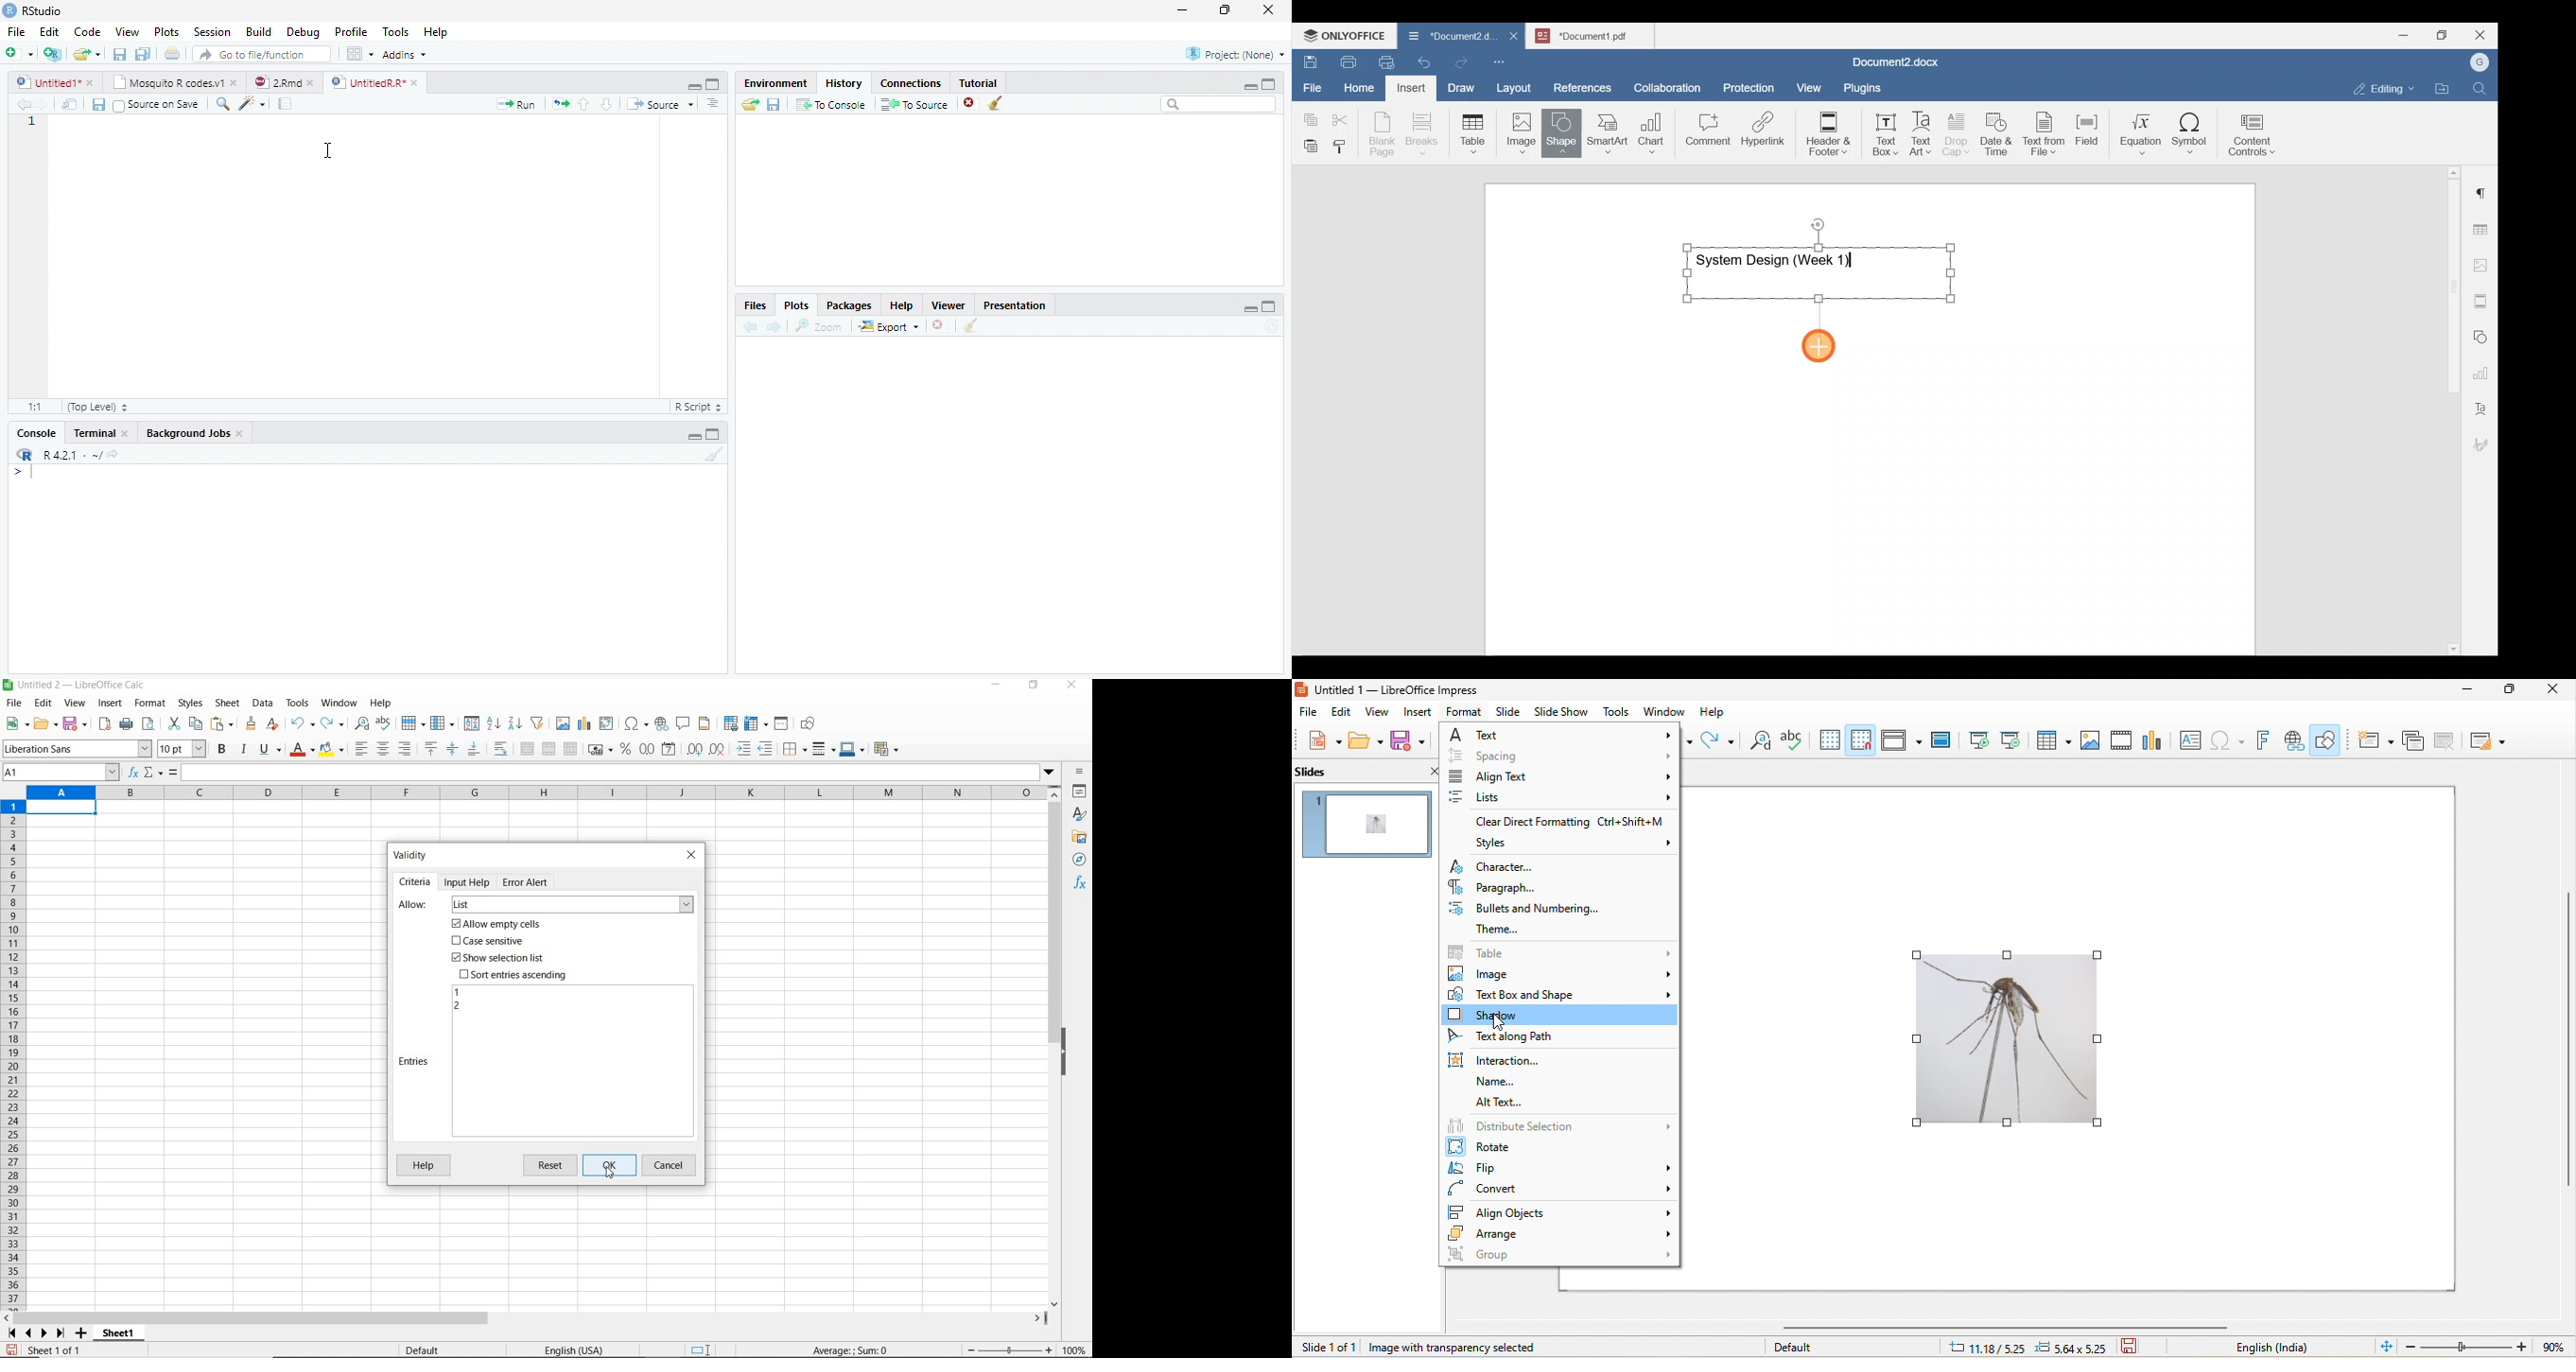 The width and height of the screenshot is (2576, 1372). Describe the element at coordinates (25, 455) in the screenshot. I see `R` at that location.